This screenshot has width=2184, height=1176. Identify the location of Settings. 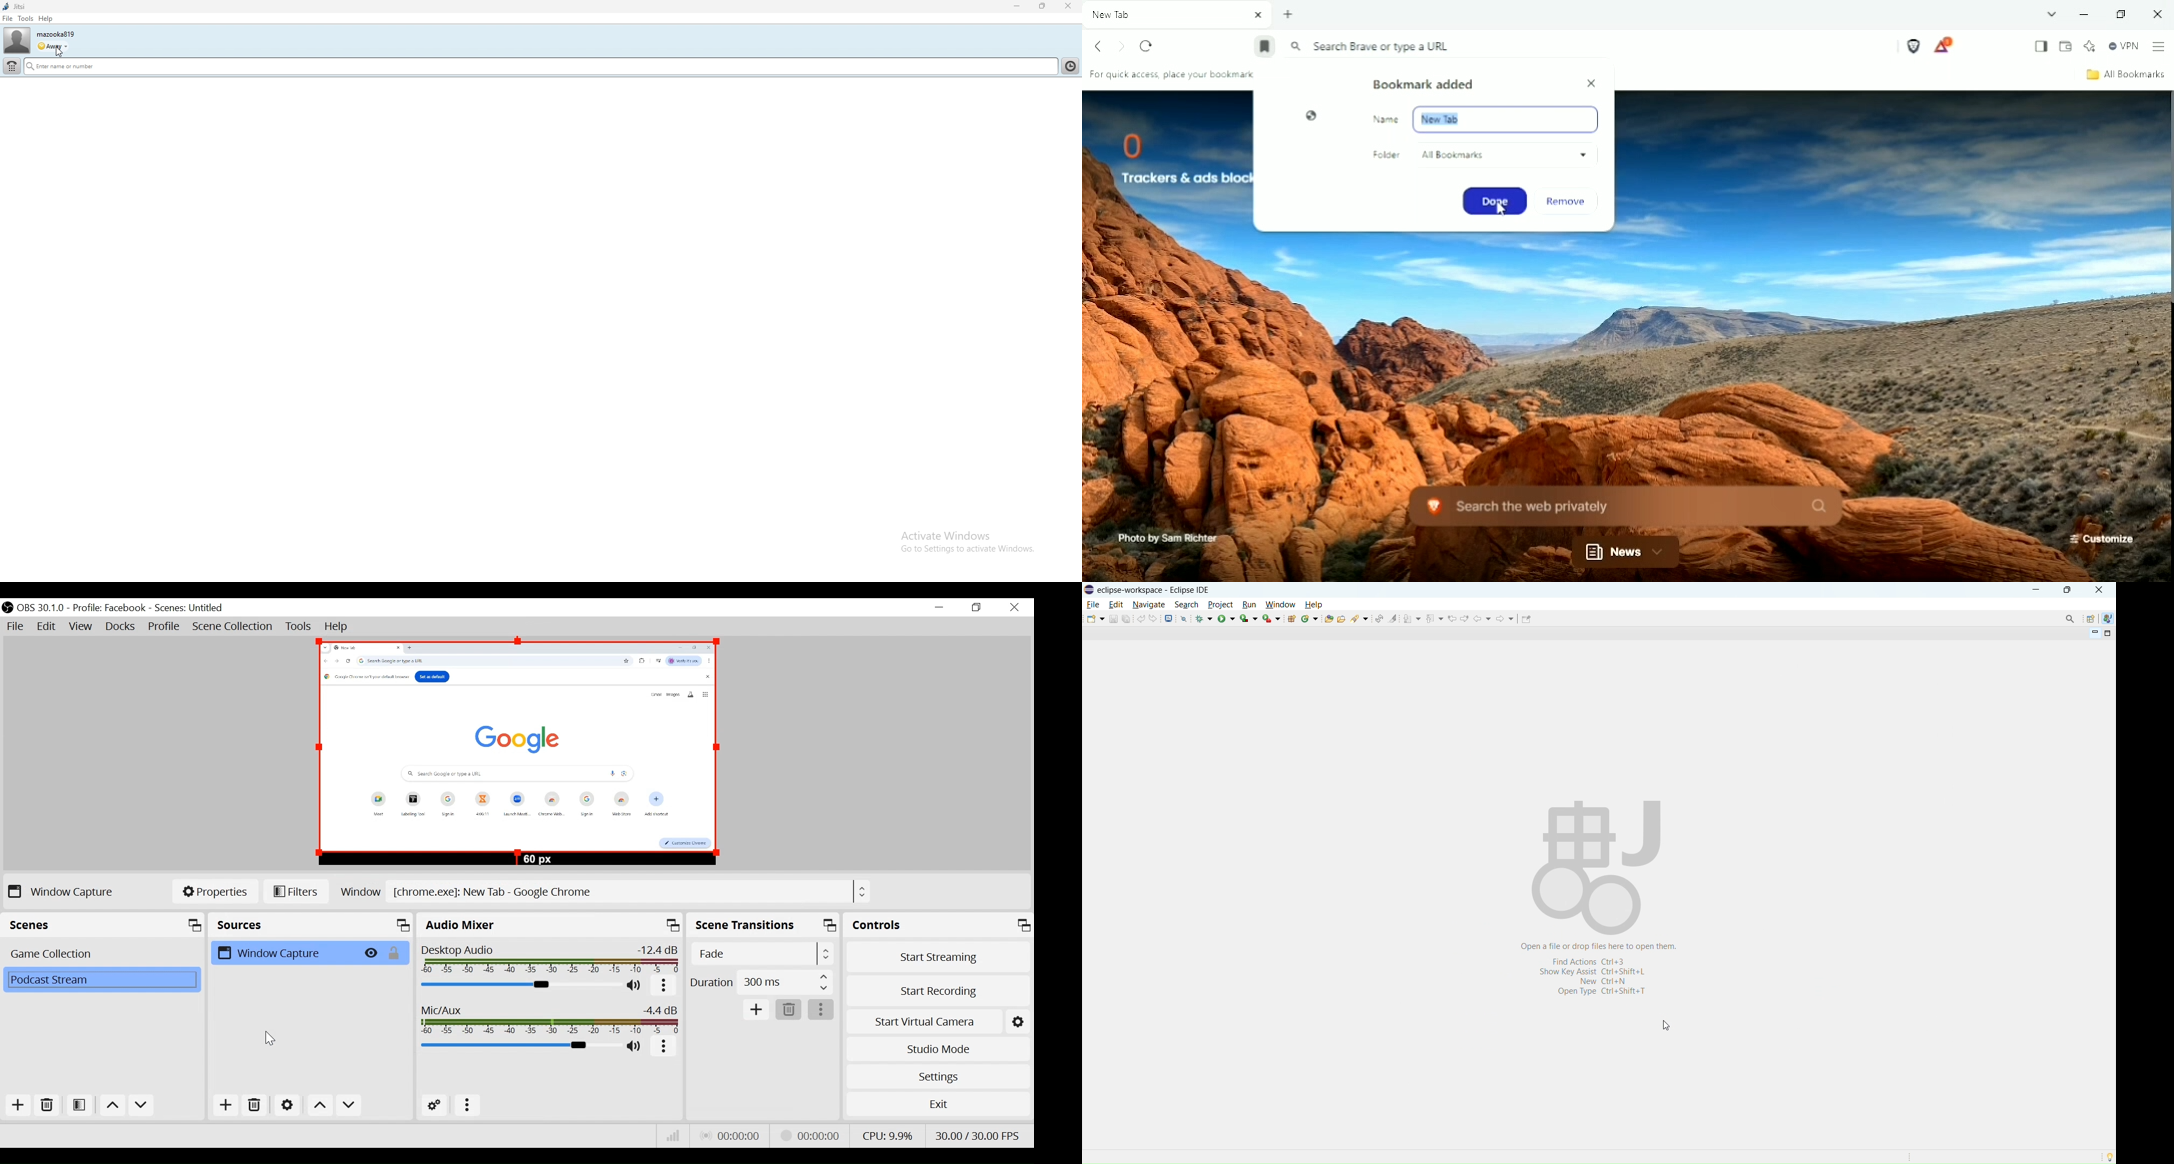
(938, 1077).